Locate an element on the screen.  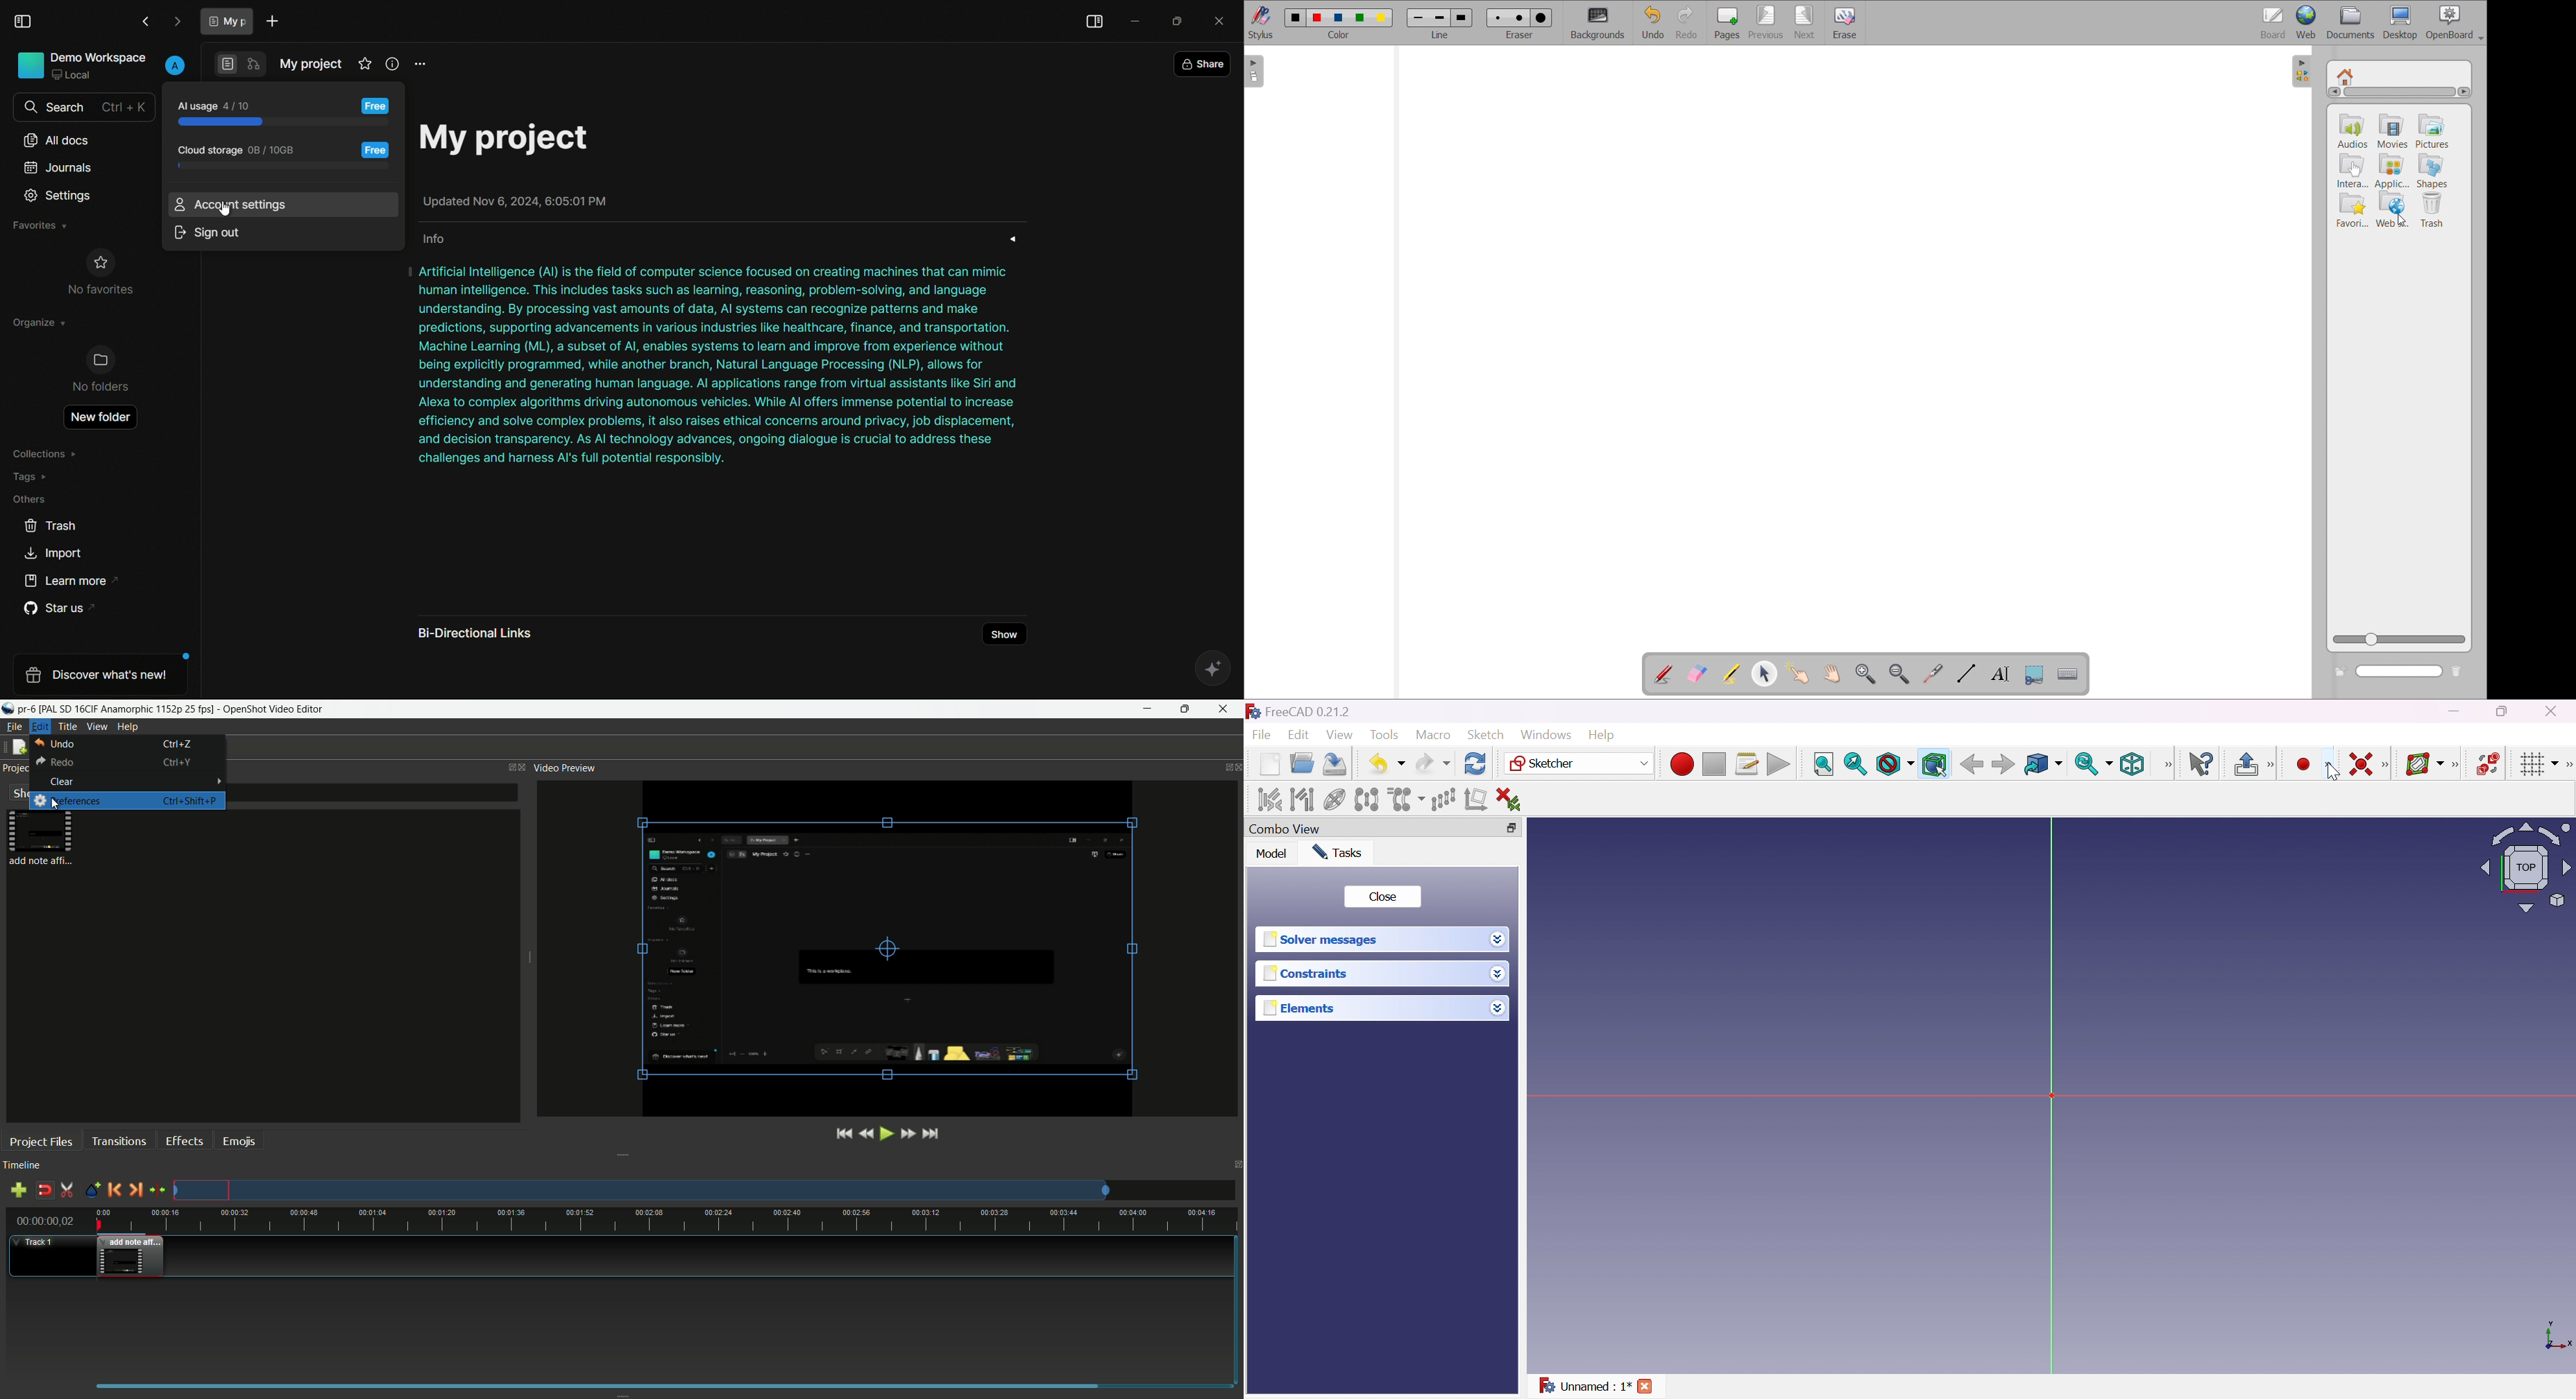
shapes is located at coordinates (2434, 171).